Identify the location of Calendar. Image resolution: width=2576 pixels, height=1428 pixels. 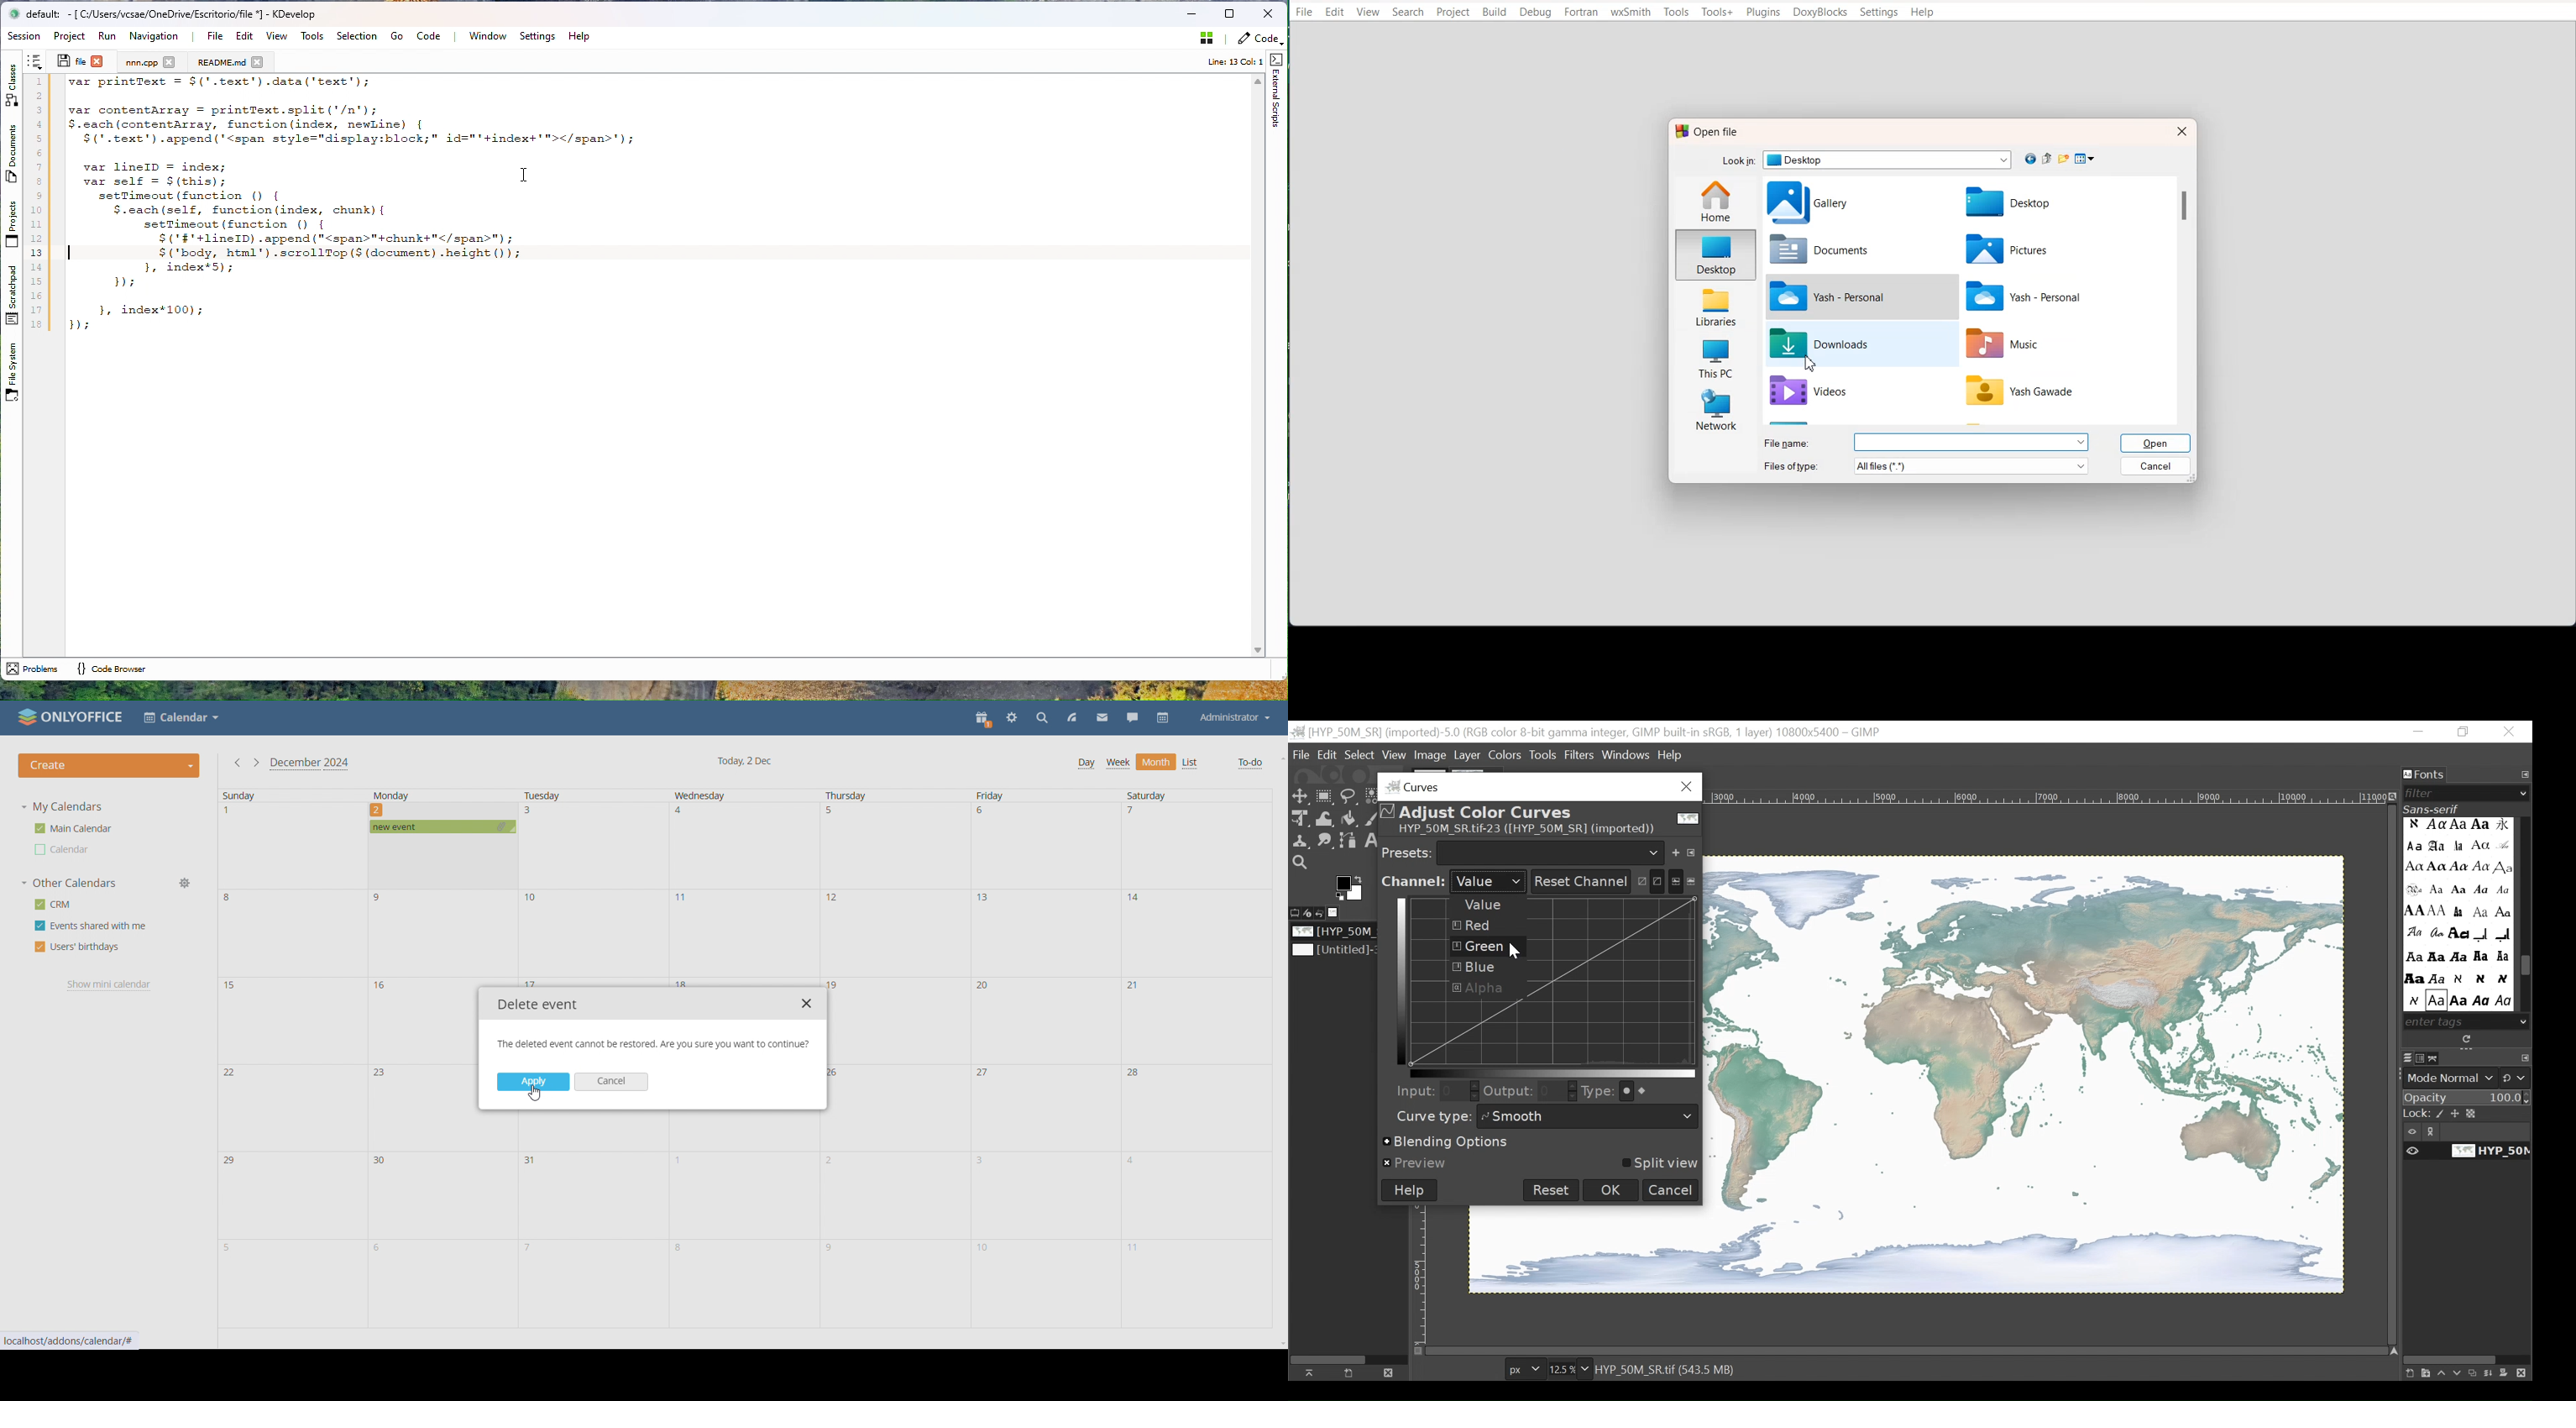
(61, 849).